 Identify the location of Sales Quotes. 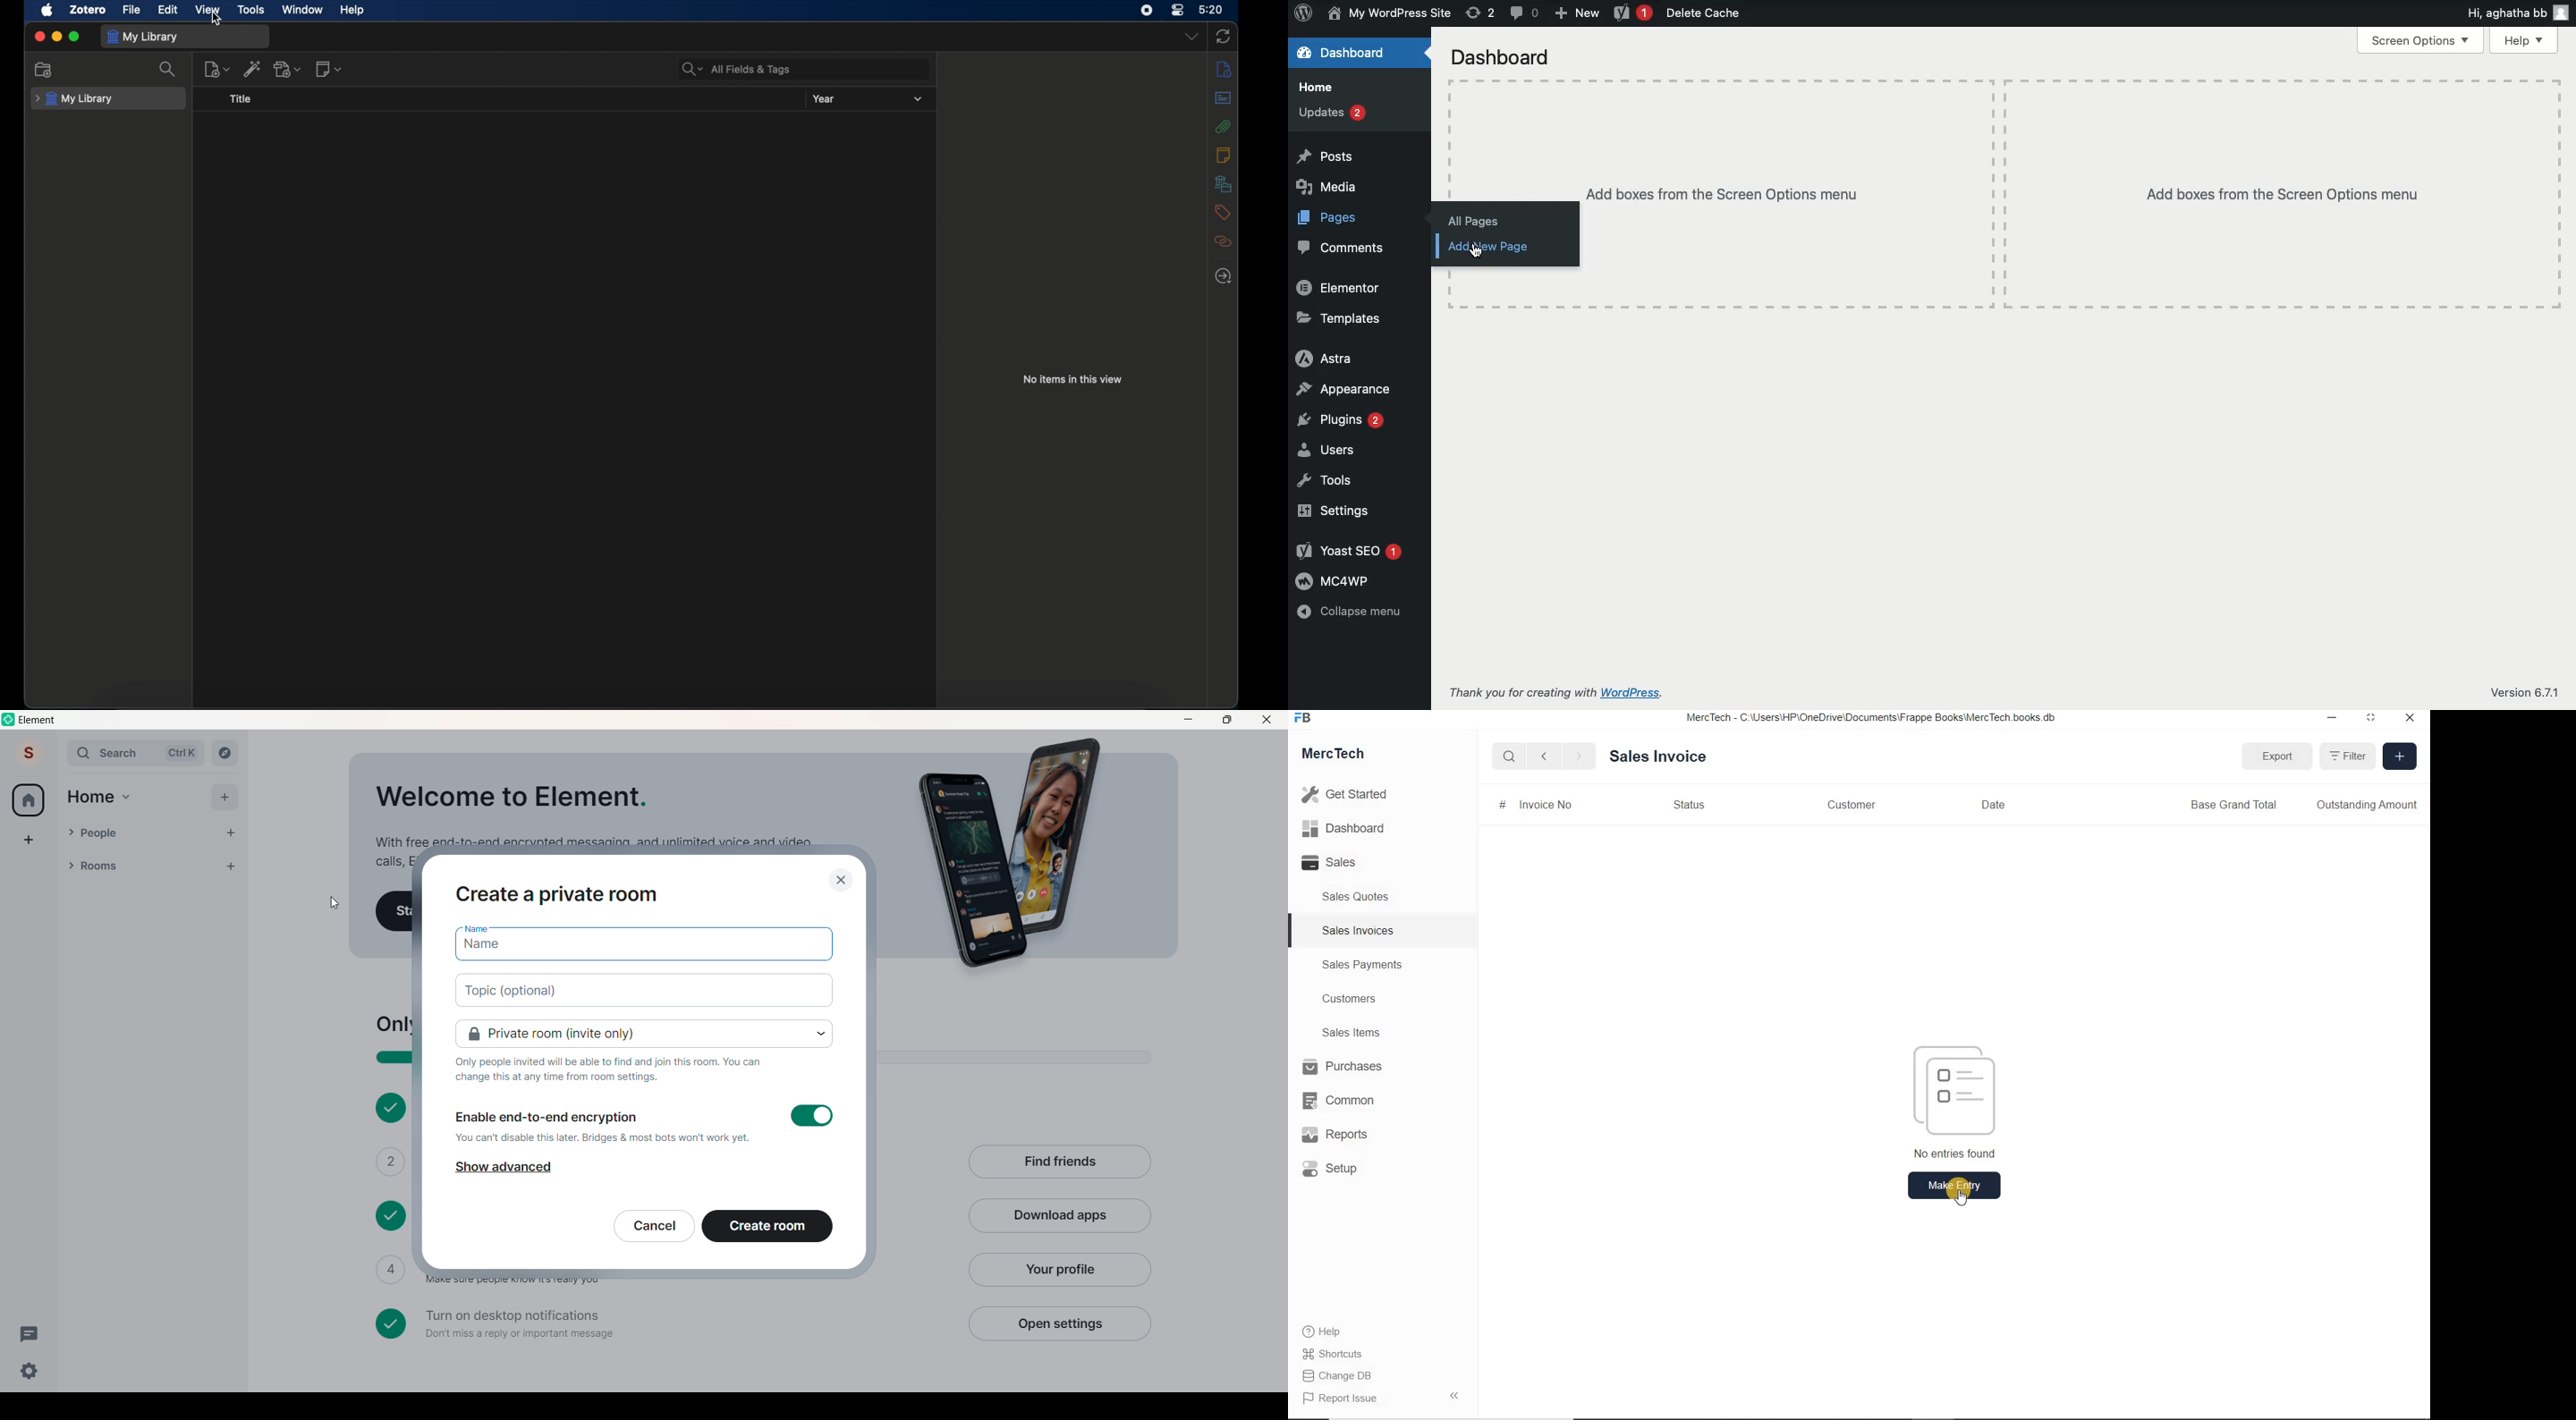
(1359, 896).